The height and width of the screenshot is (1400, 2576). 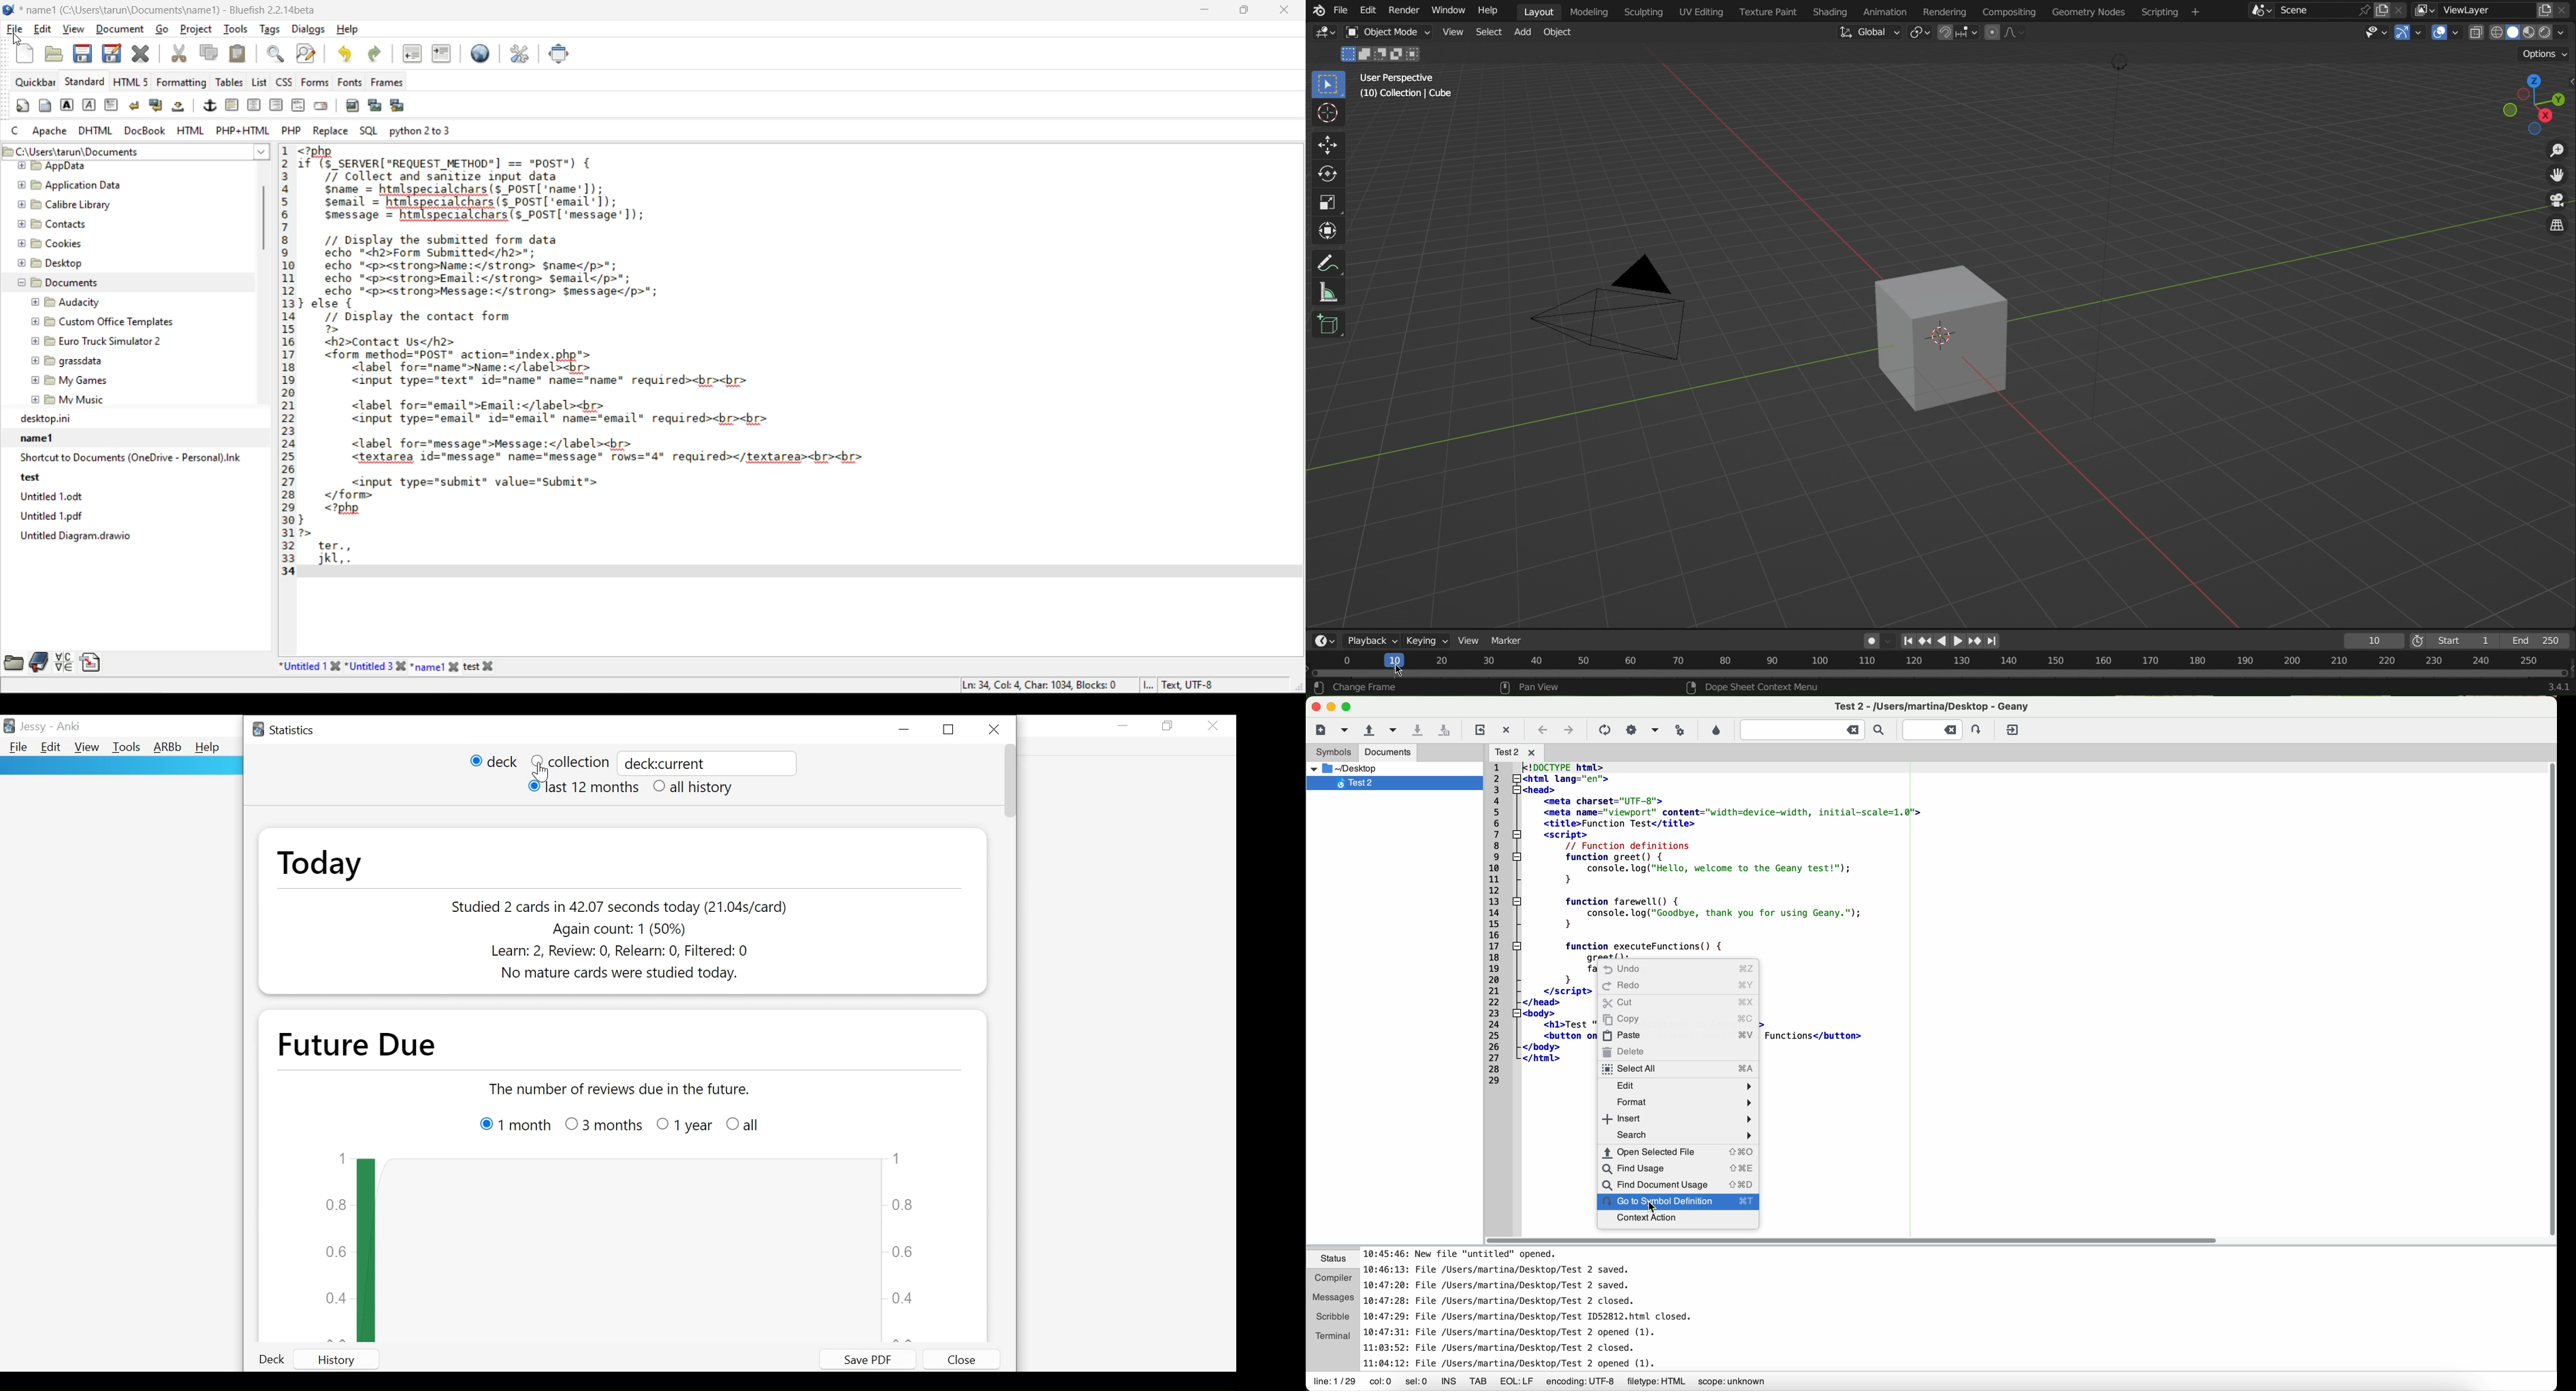 What do you see at coordinates (2088, 12) in the screenshot?
I see `Geometry Nodes` at bounding box center [2088, 12].